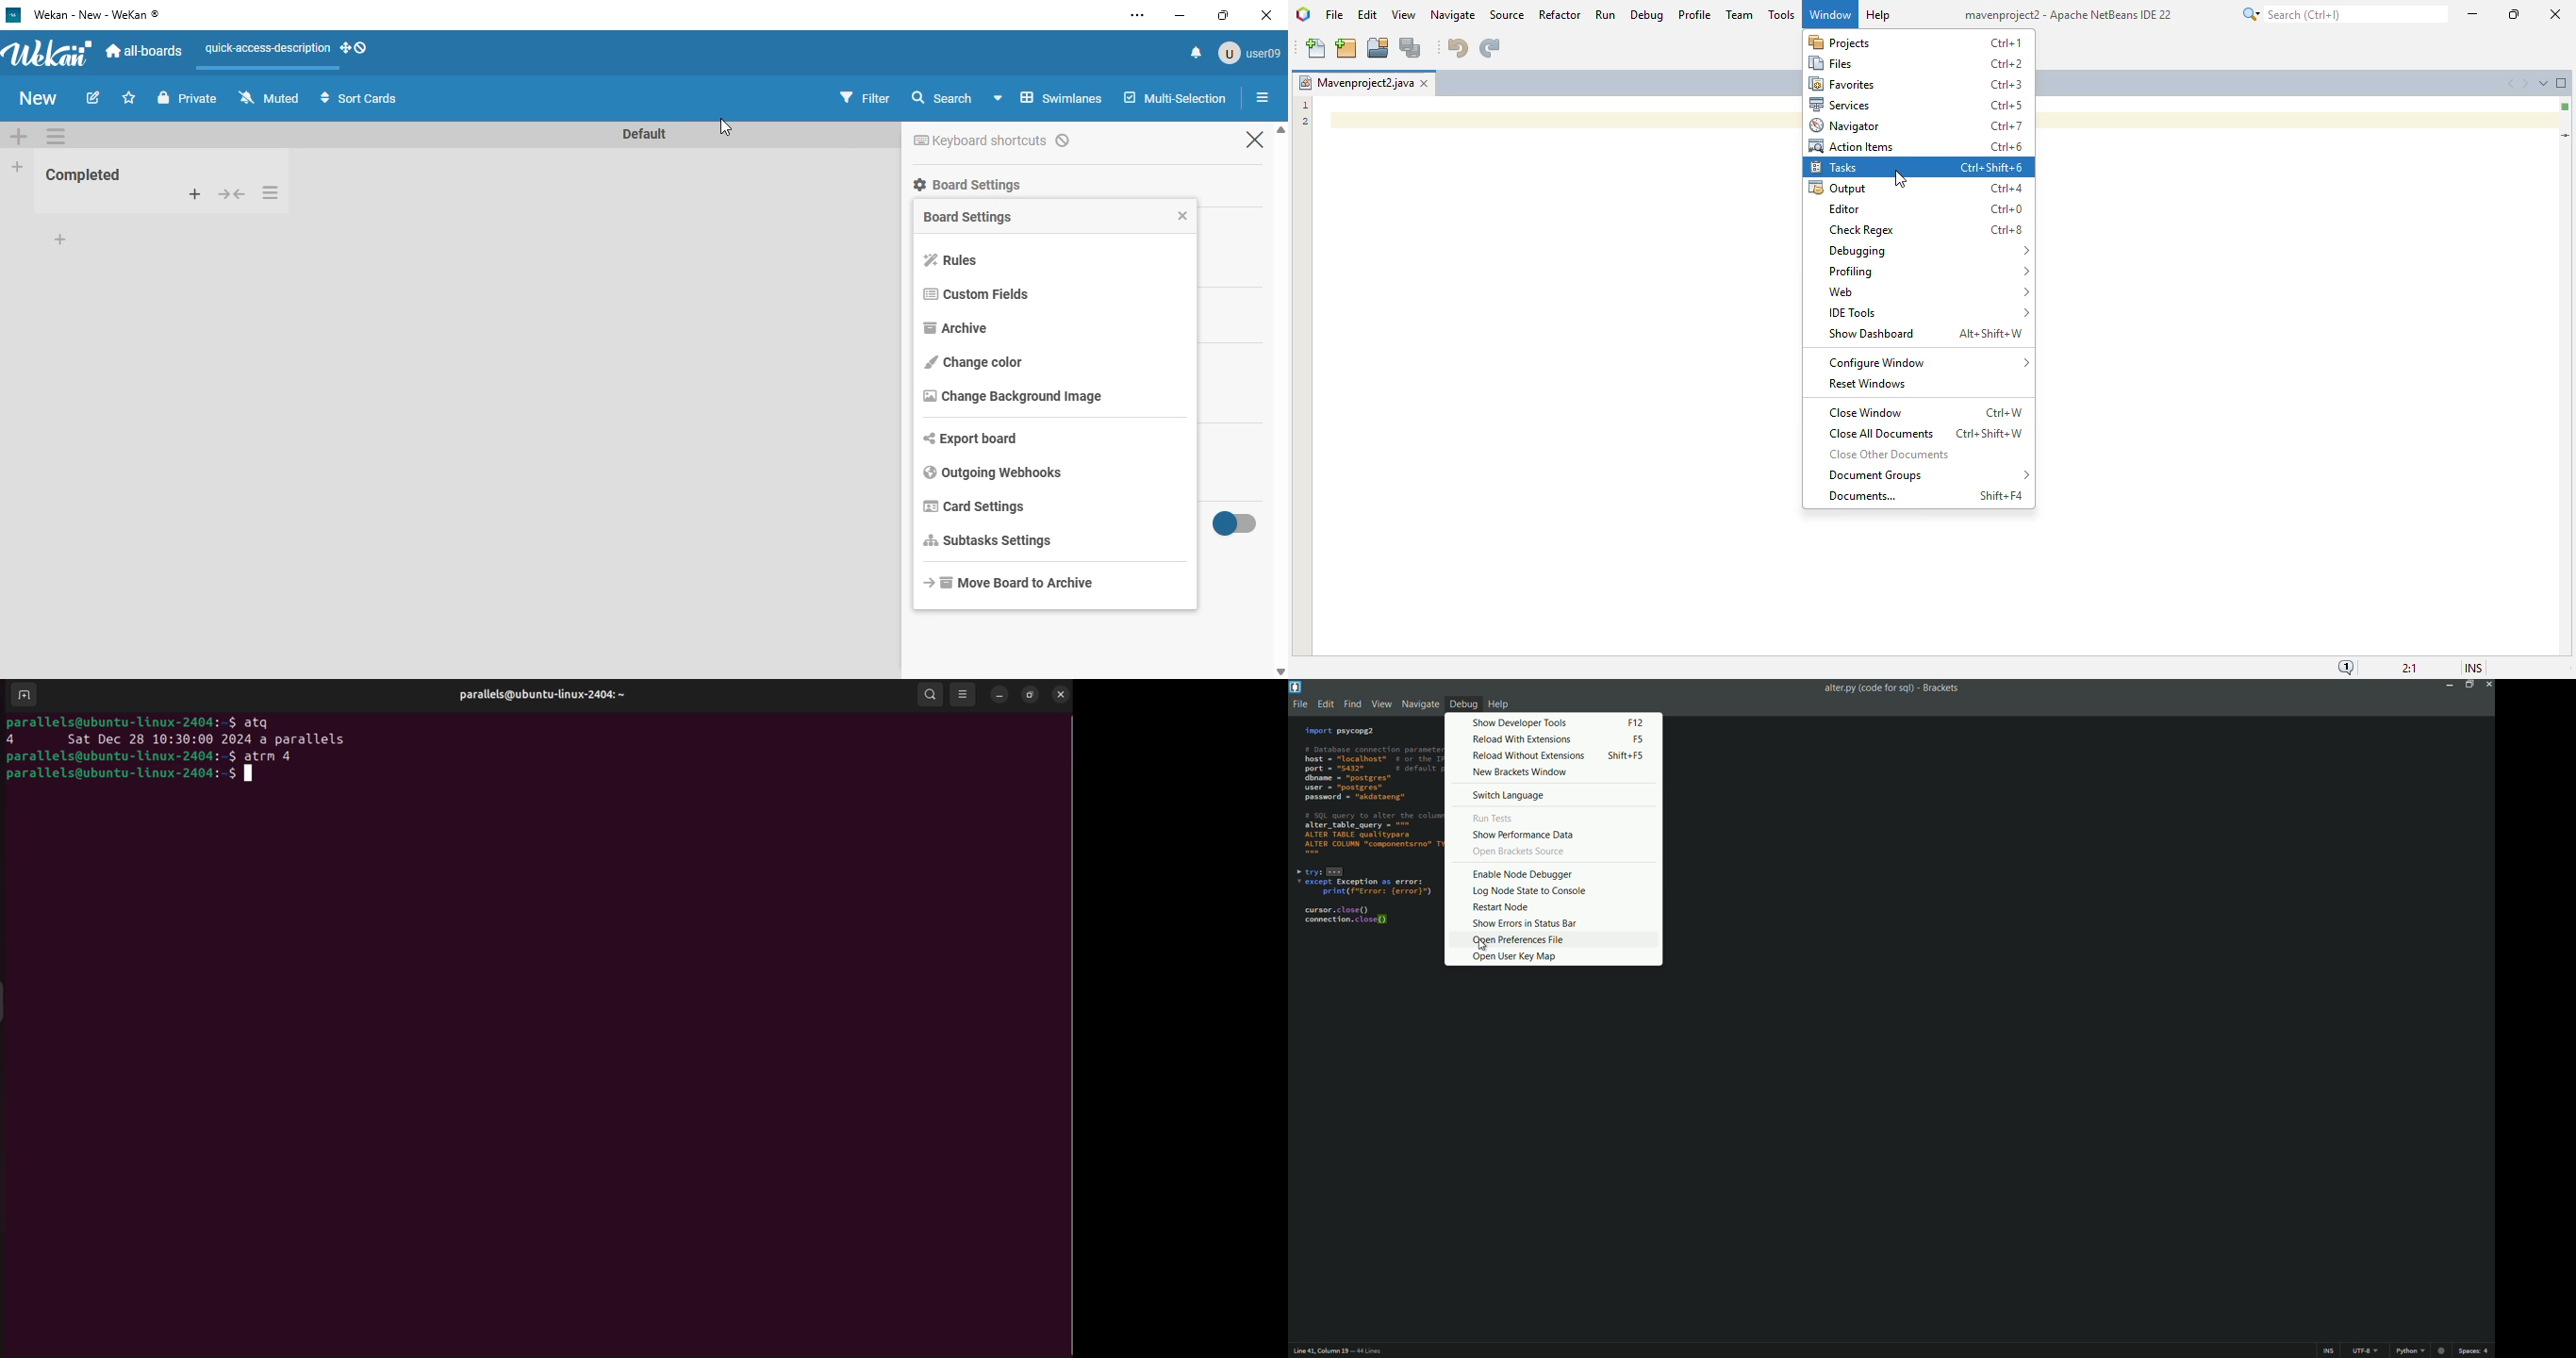  Describe the element at coordinates (1837, 189) in the screenshot. I see `output` at that location.